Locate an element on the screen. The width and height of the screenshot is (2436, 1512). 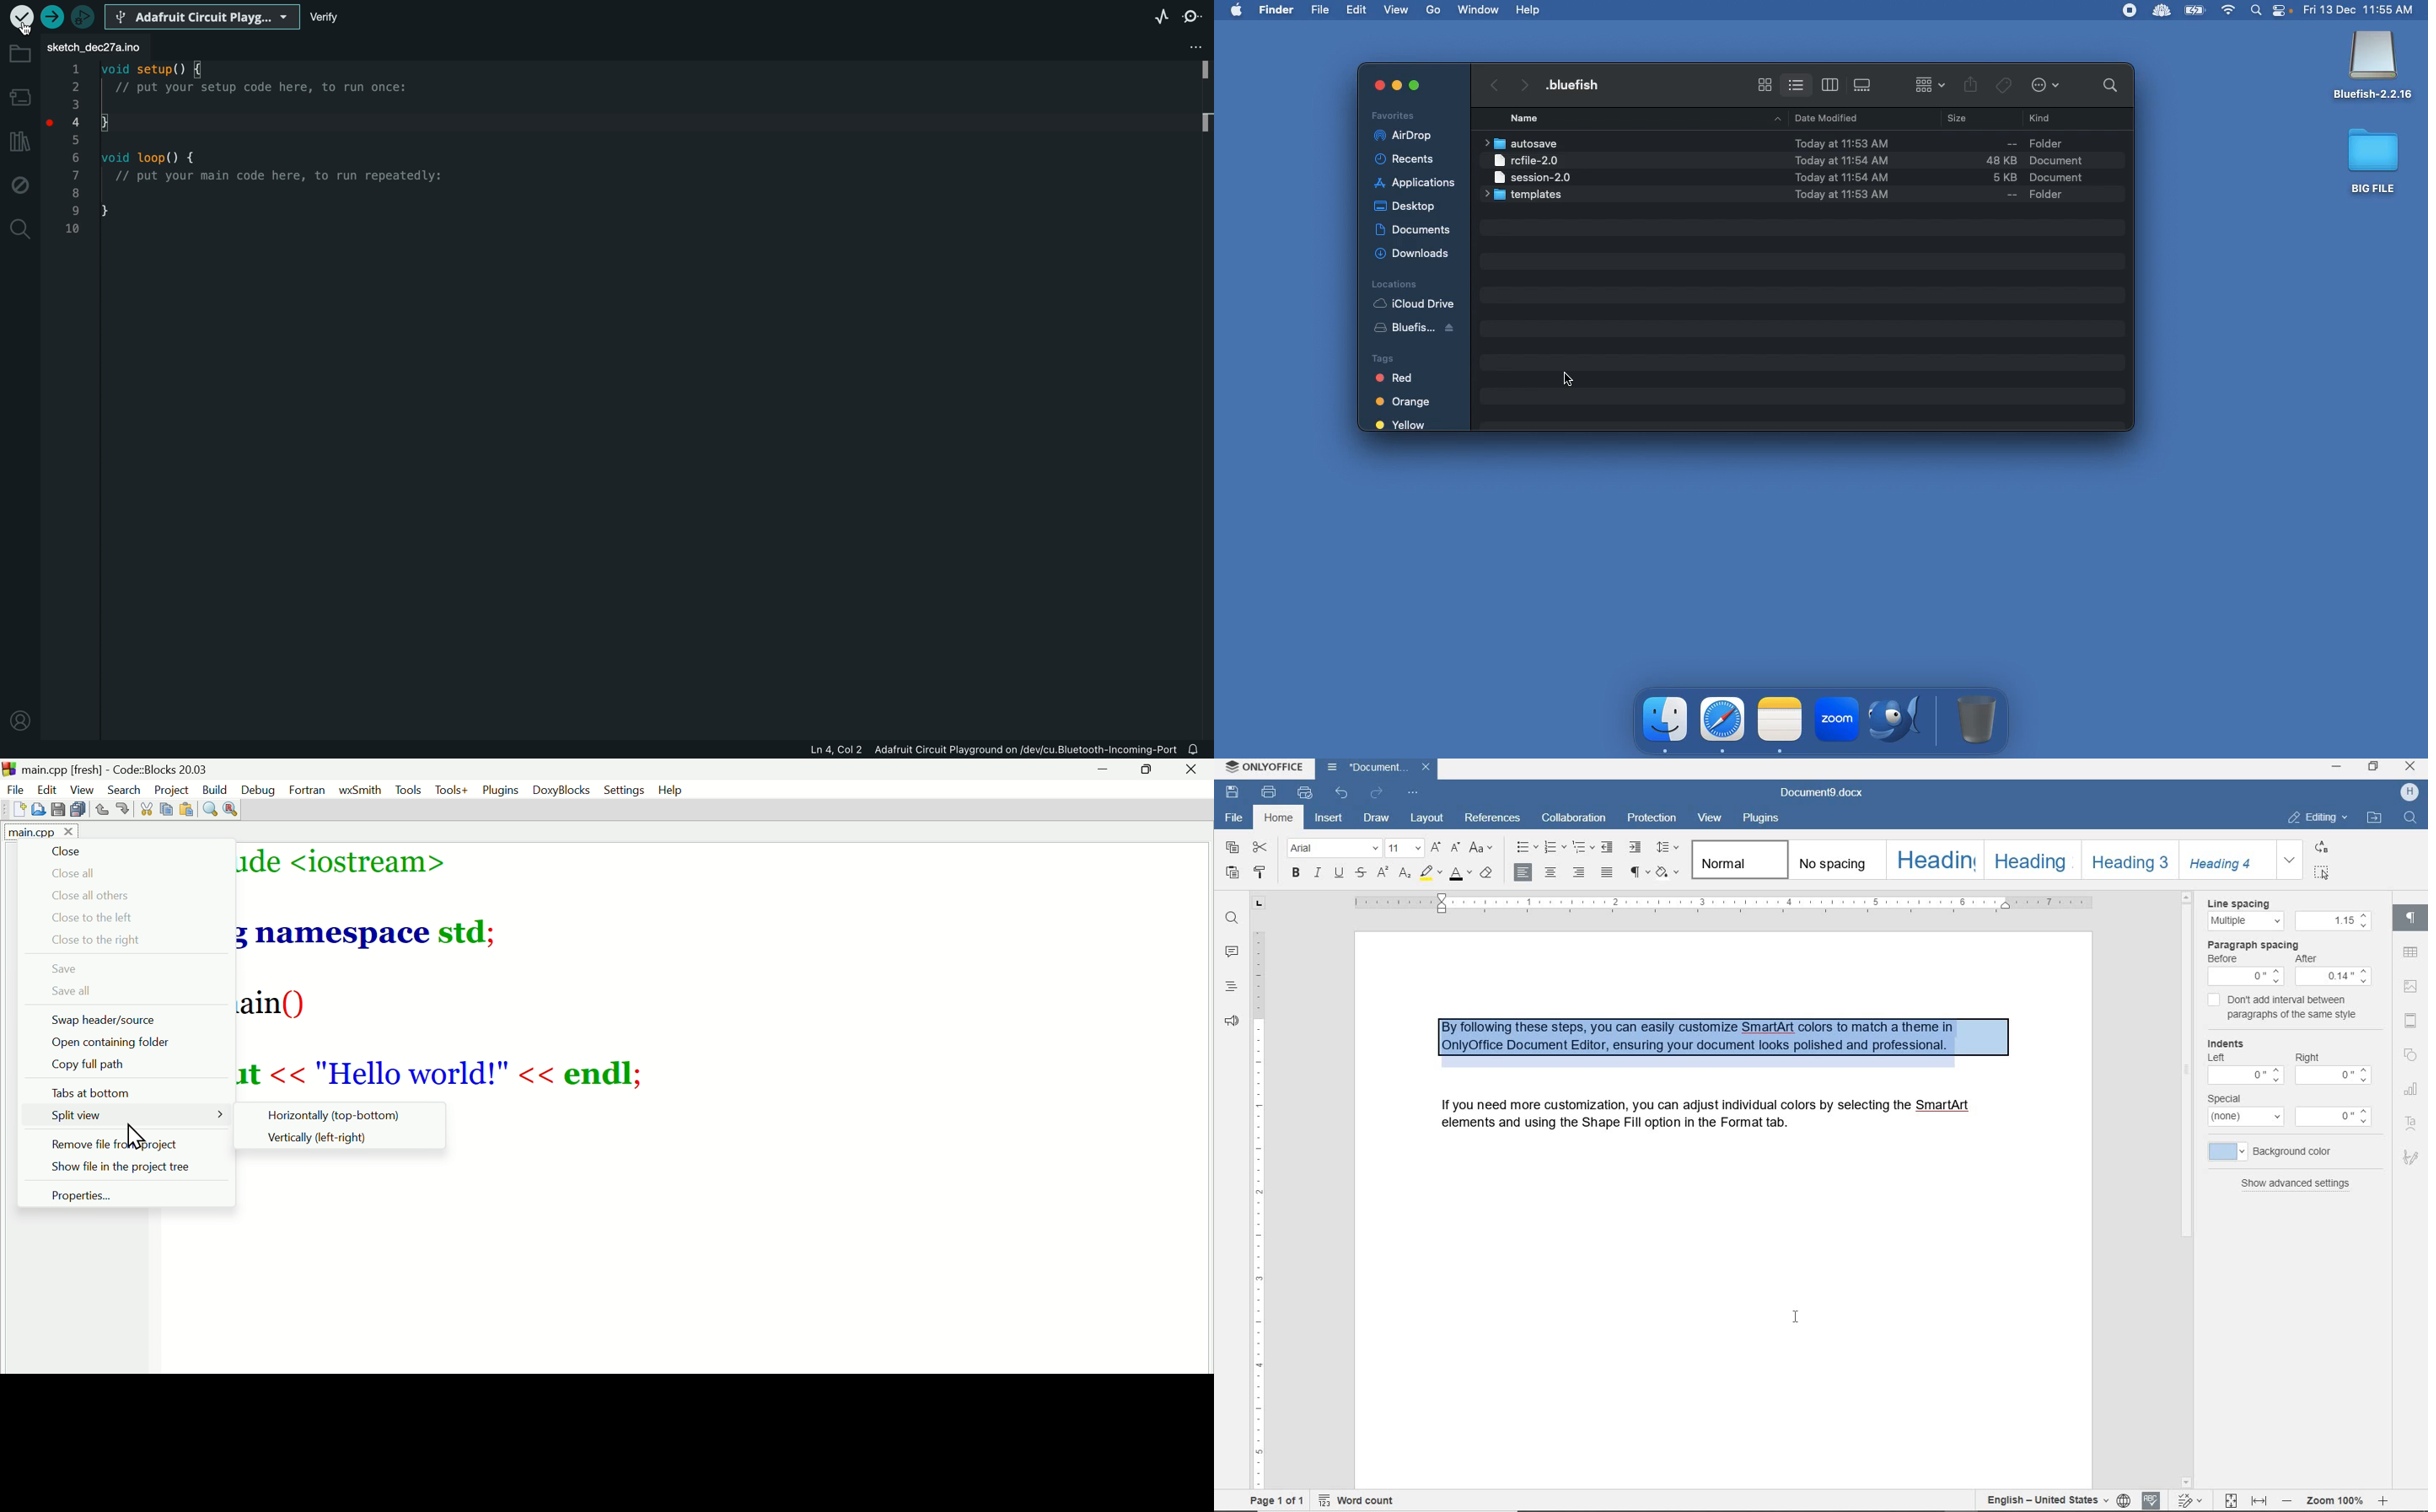
scroll down is located at coordinates (2186, 1484).